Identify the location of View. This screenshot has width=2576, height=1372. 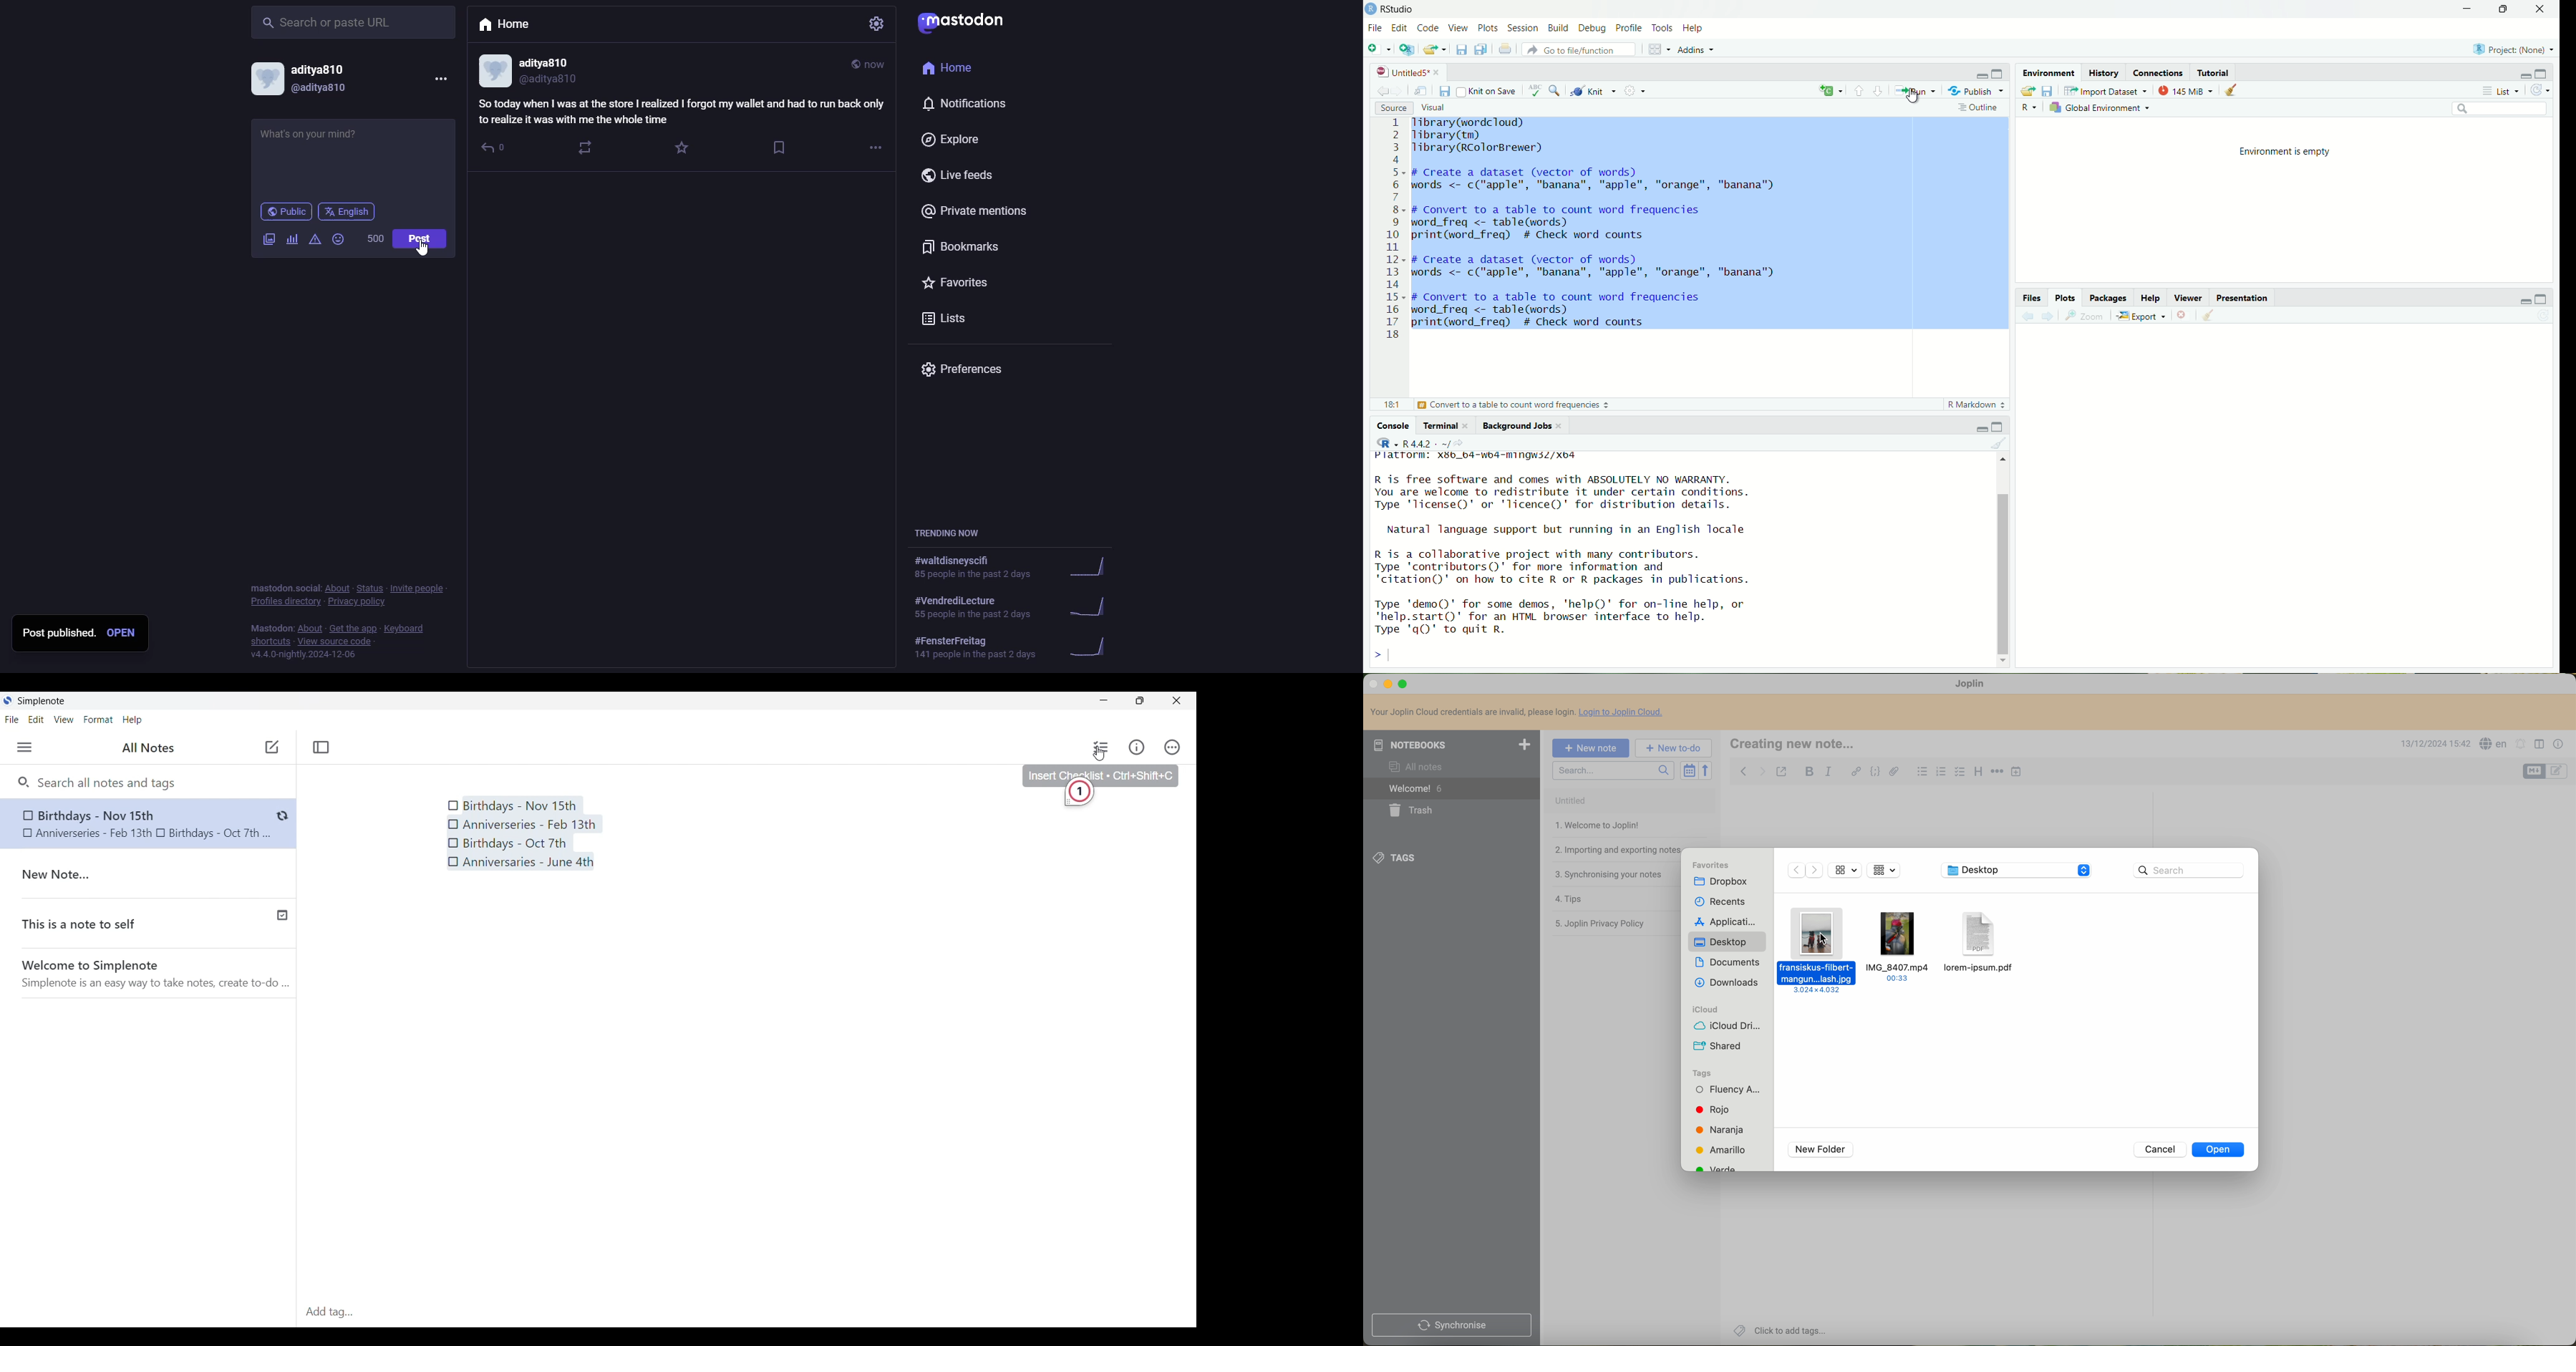
(1457, 28).